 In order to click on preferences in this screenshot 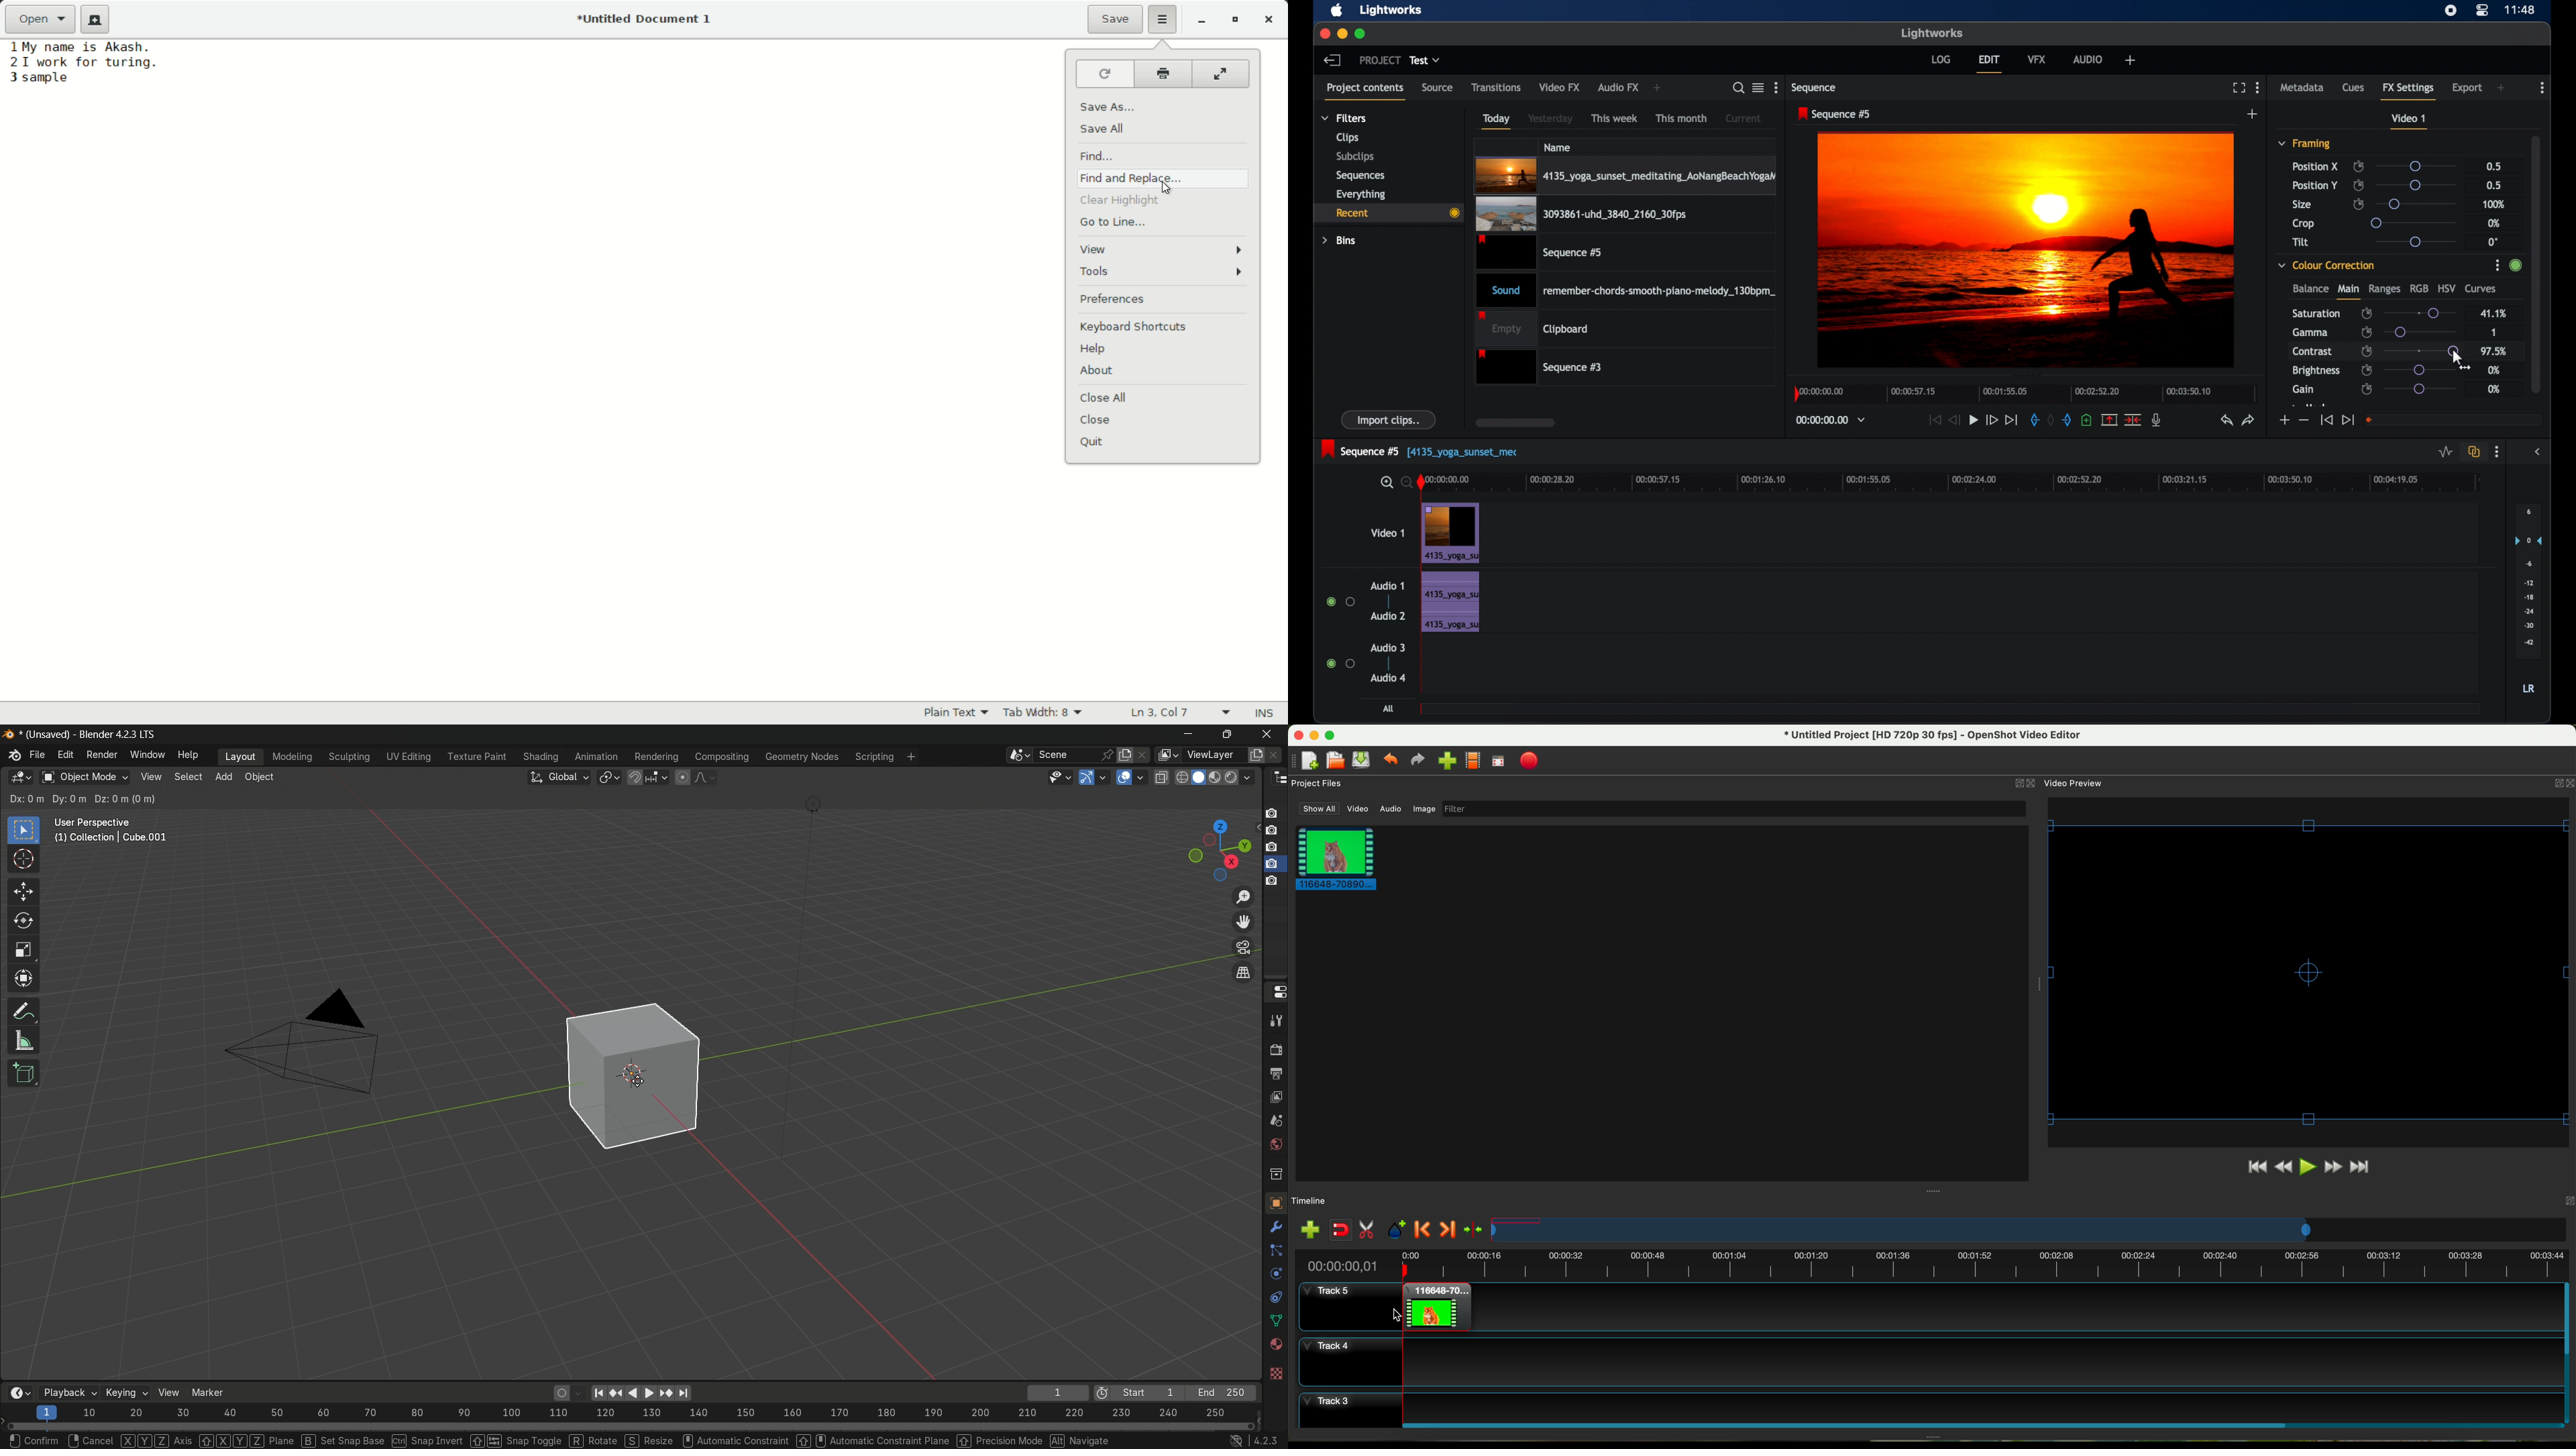, I will do `click(1166, 299)`.